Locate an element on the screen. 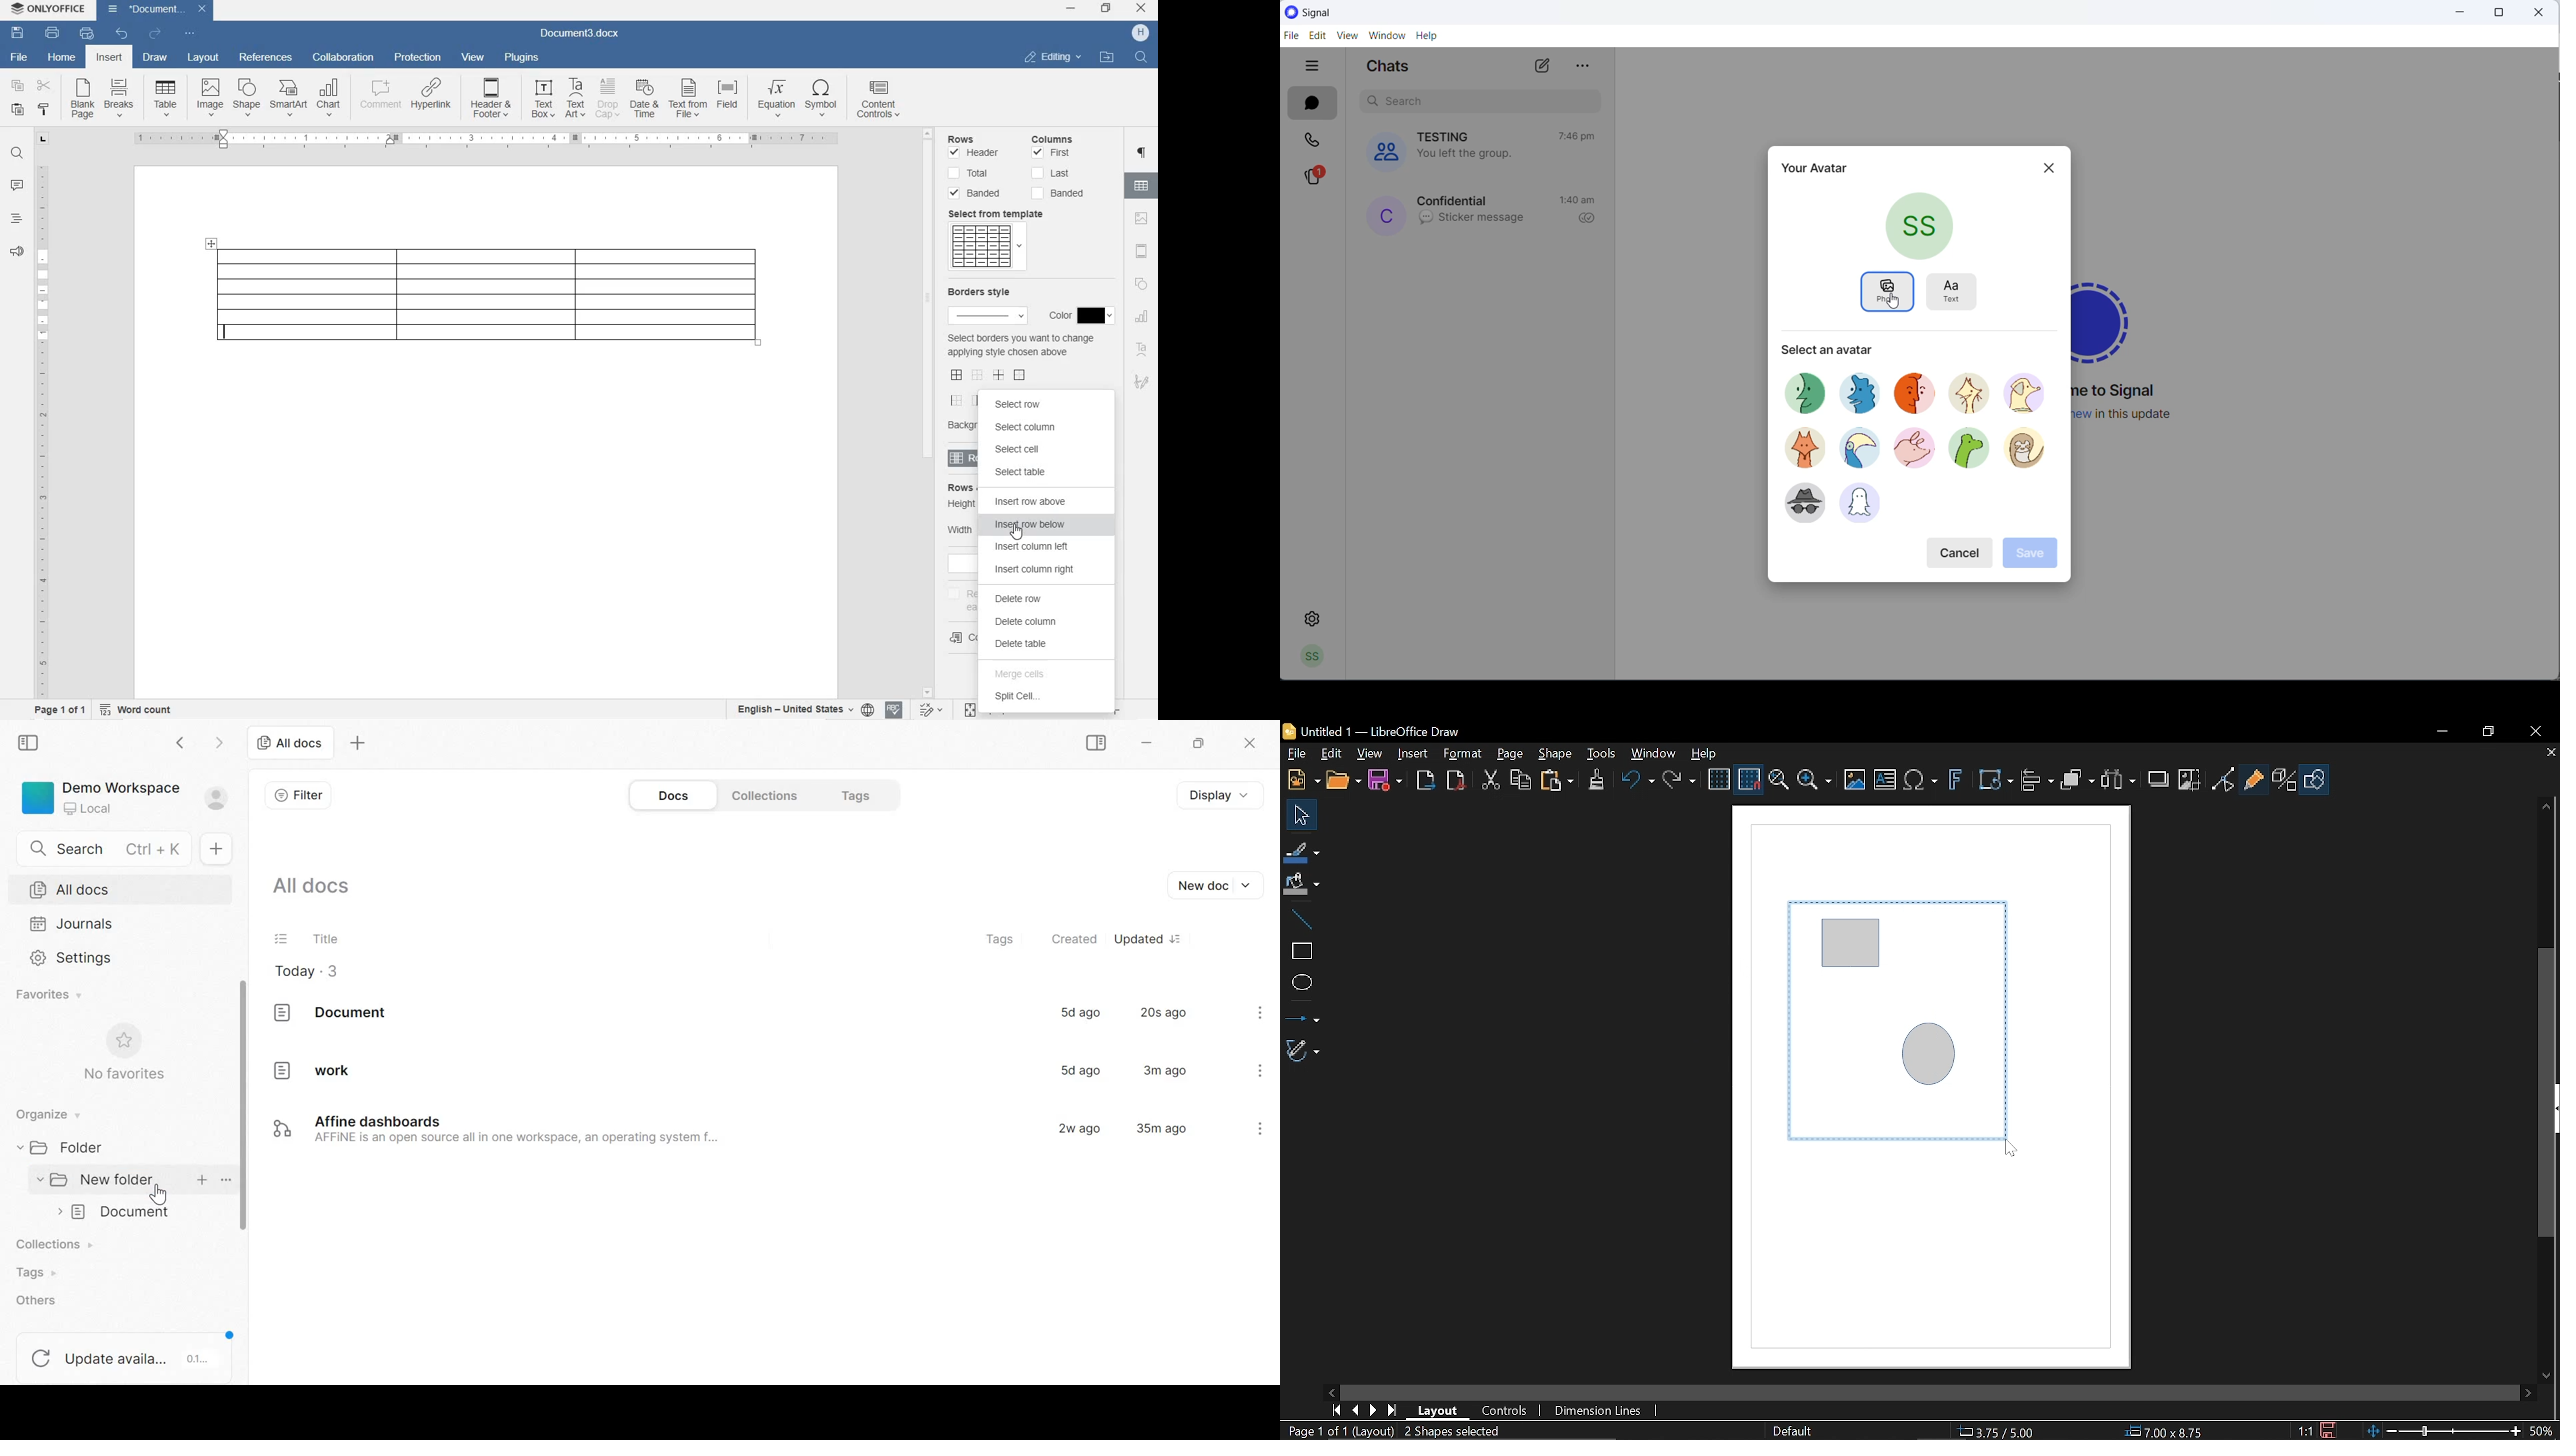 This screenshot has height=1456, width=2576. IMAGE is located at coordinates (210, 98).